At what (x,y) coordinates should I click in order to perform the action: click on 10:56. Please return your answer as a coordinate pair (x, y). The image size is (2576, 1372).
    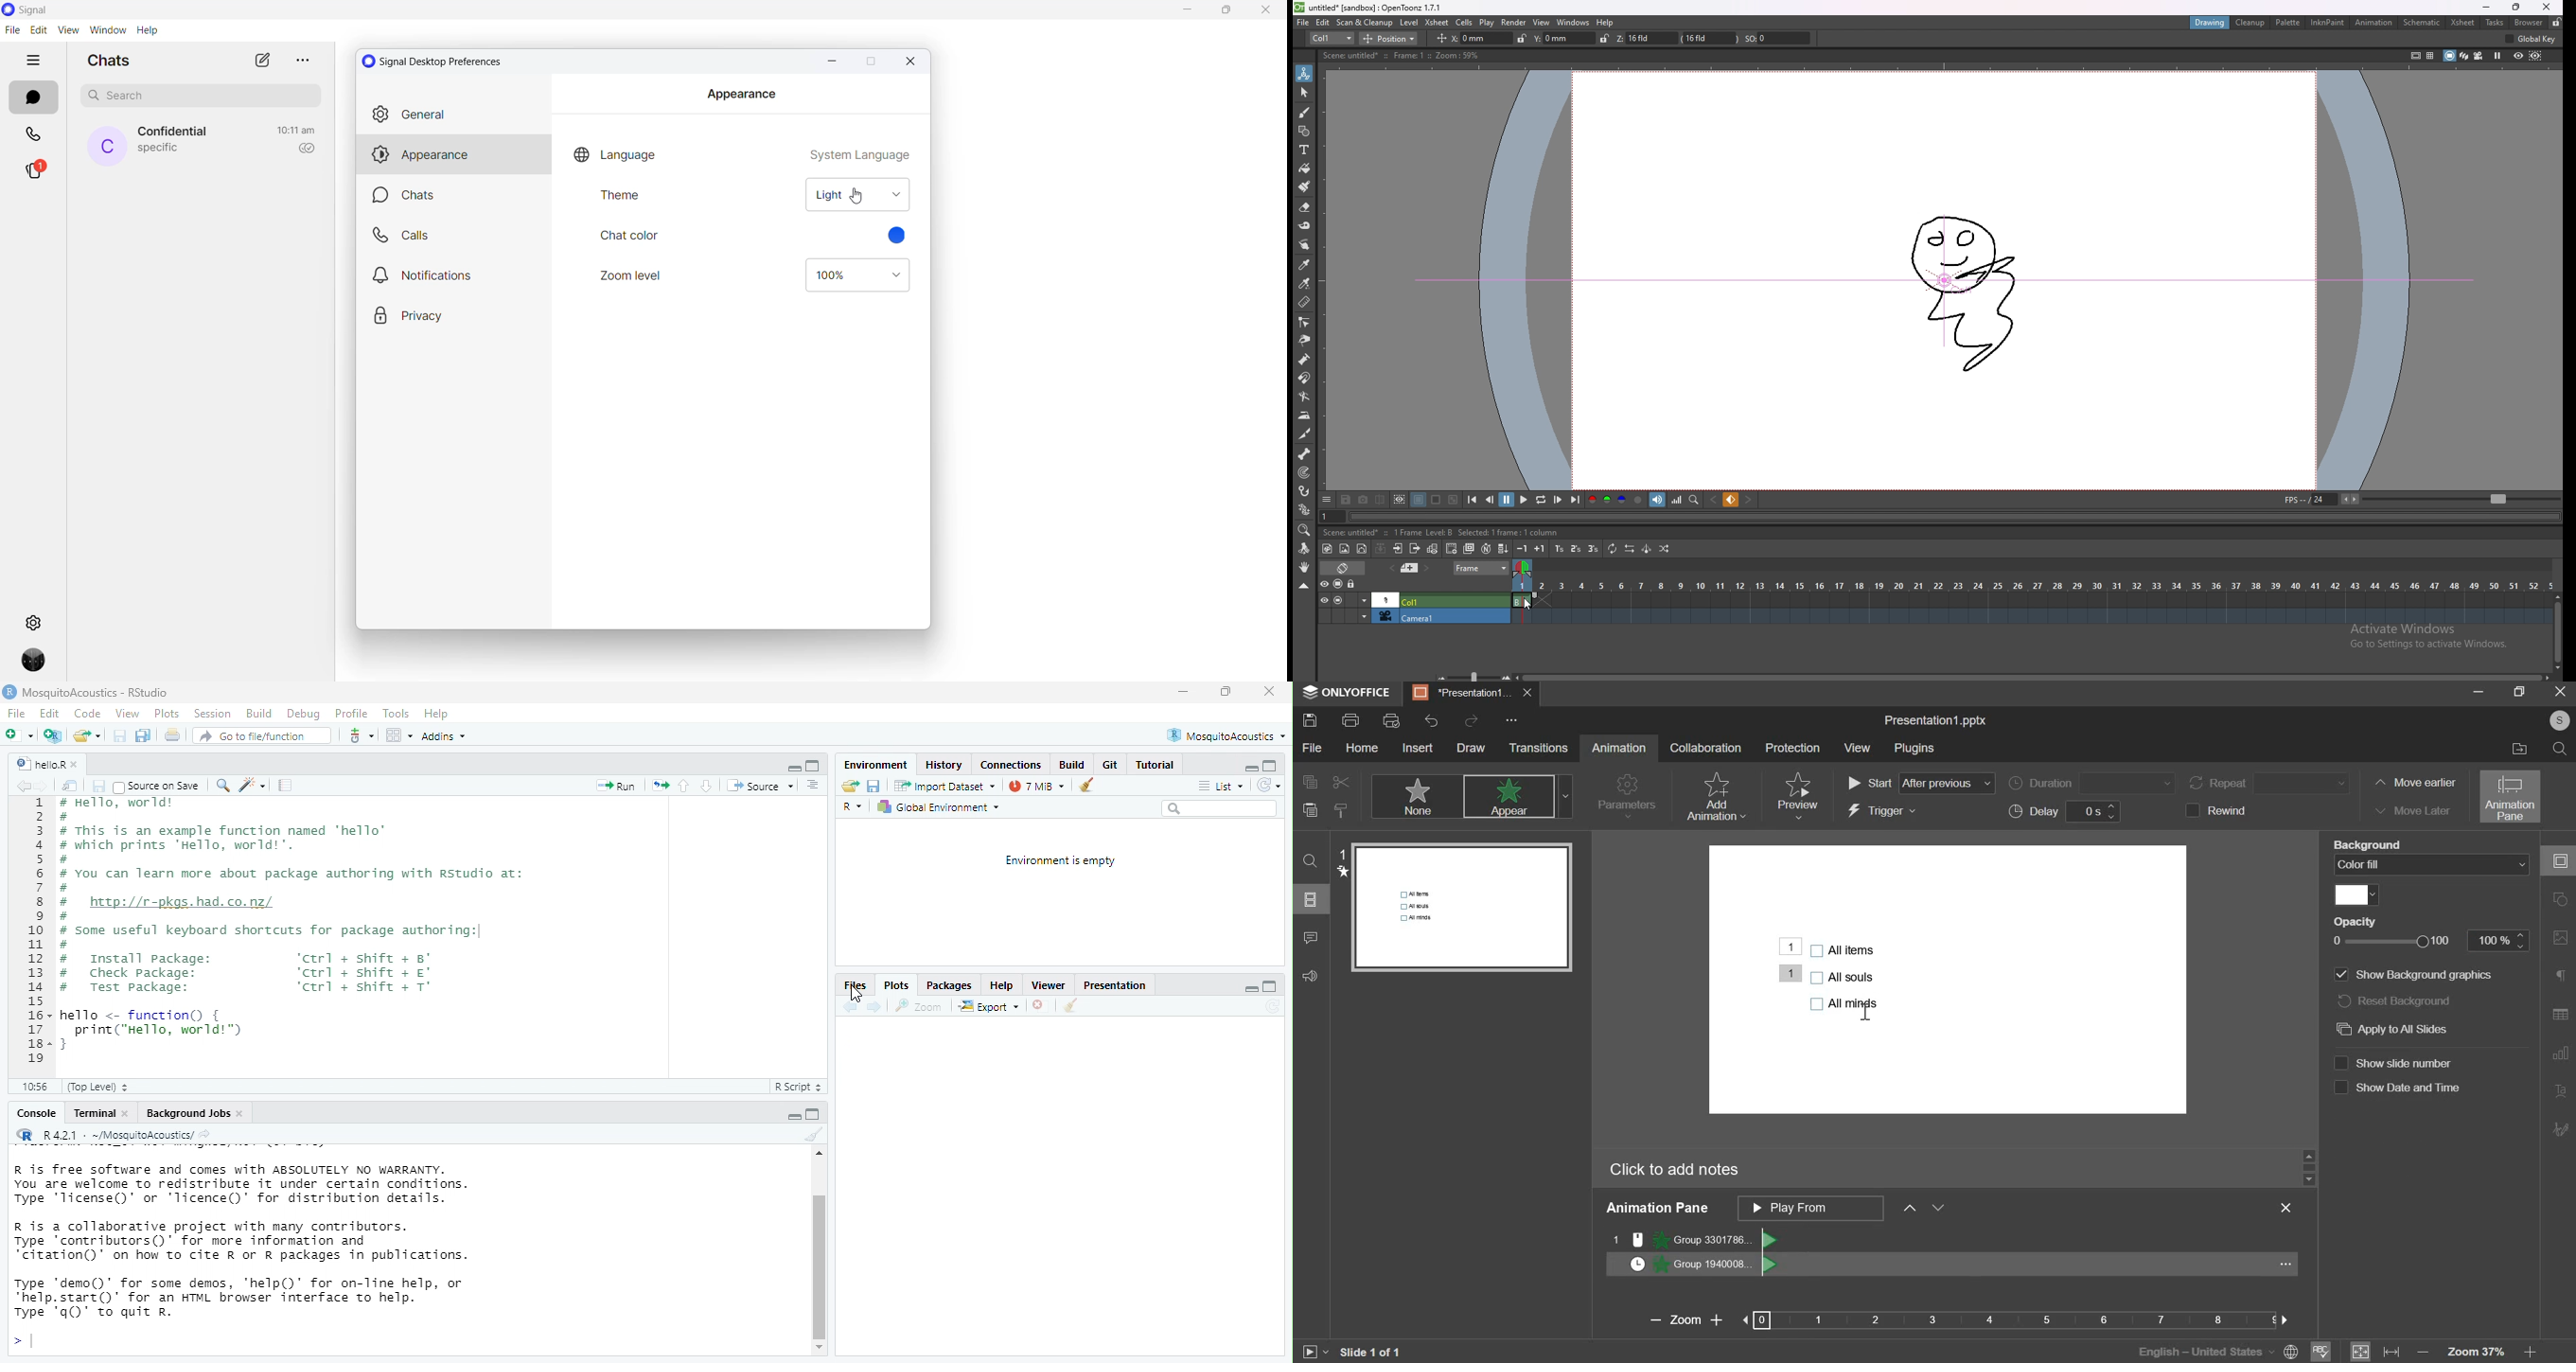
    Looking at the image, I should click on (39, 1087).